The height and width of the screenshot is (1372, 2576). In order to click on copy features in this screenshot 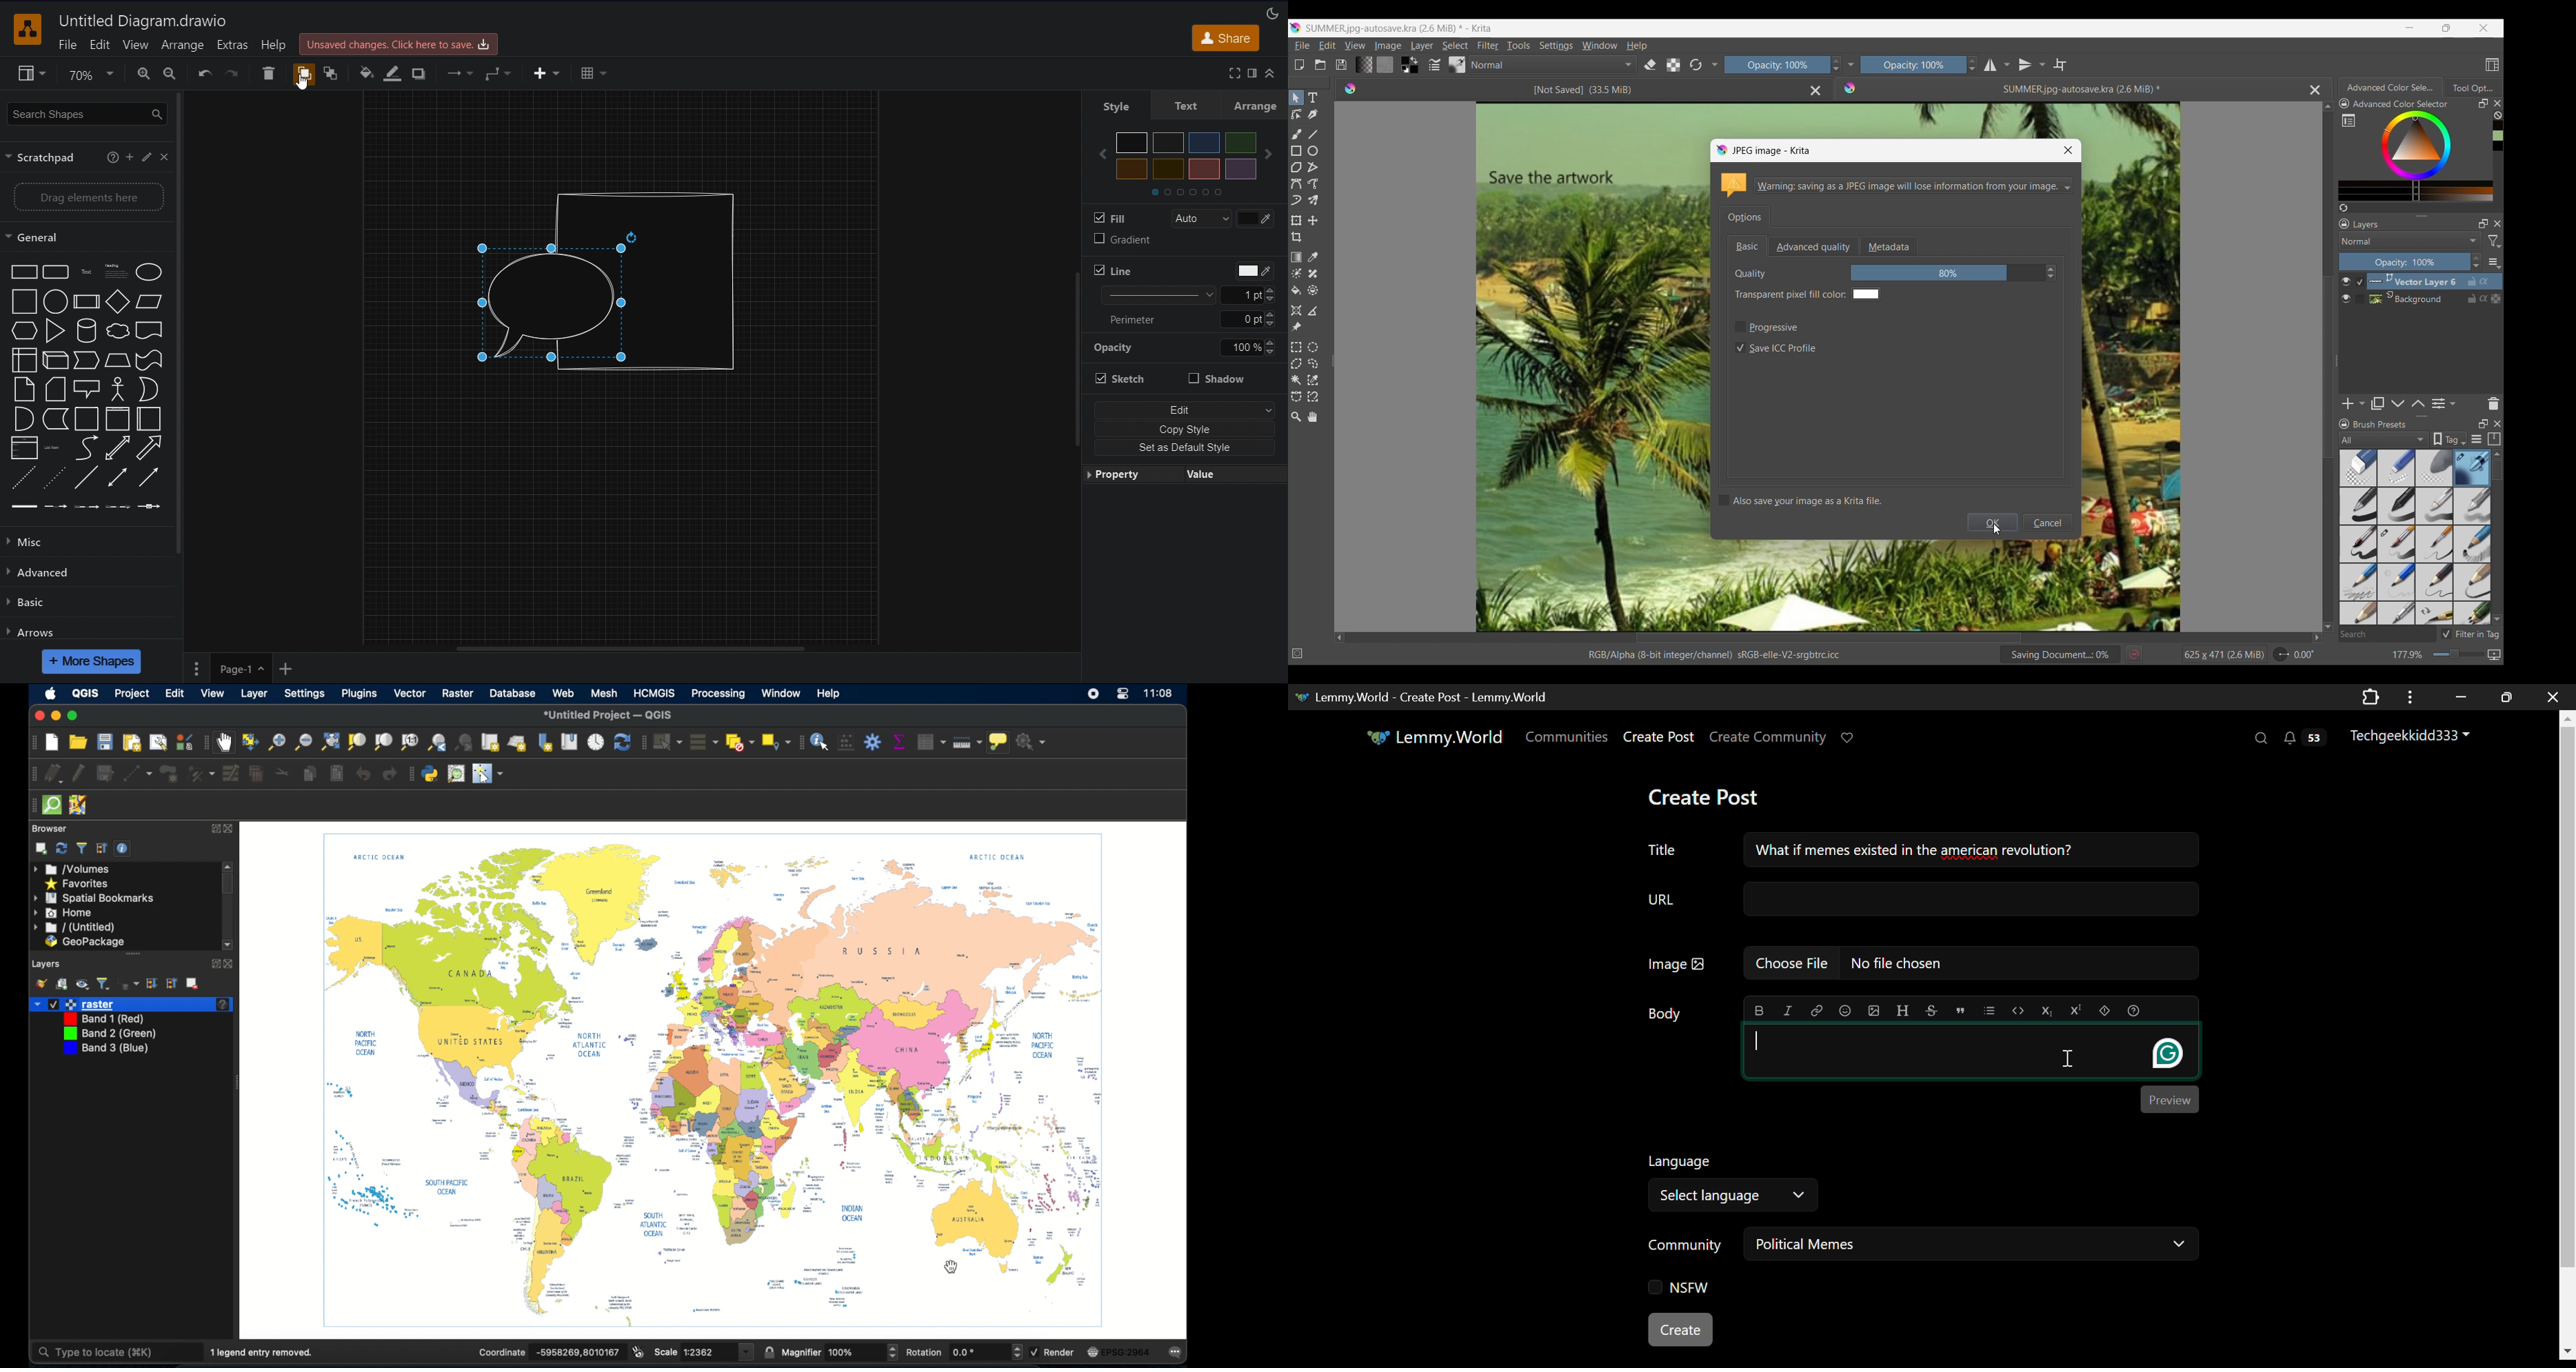, I will do `click(309, 774)`.